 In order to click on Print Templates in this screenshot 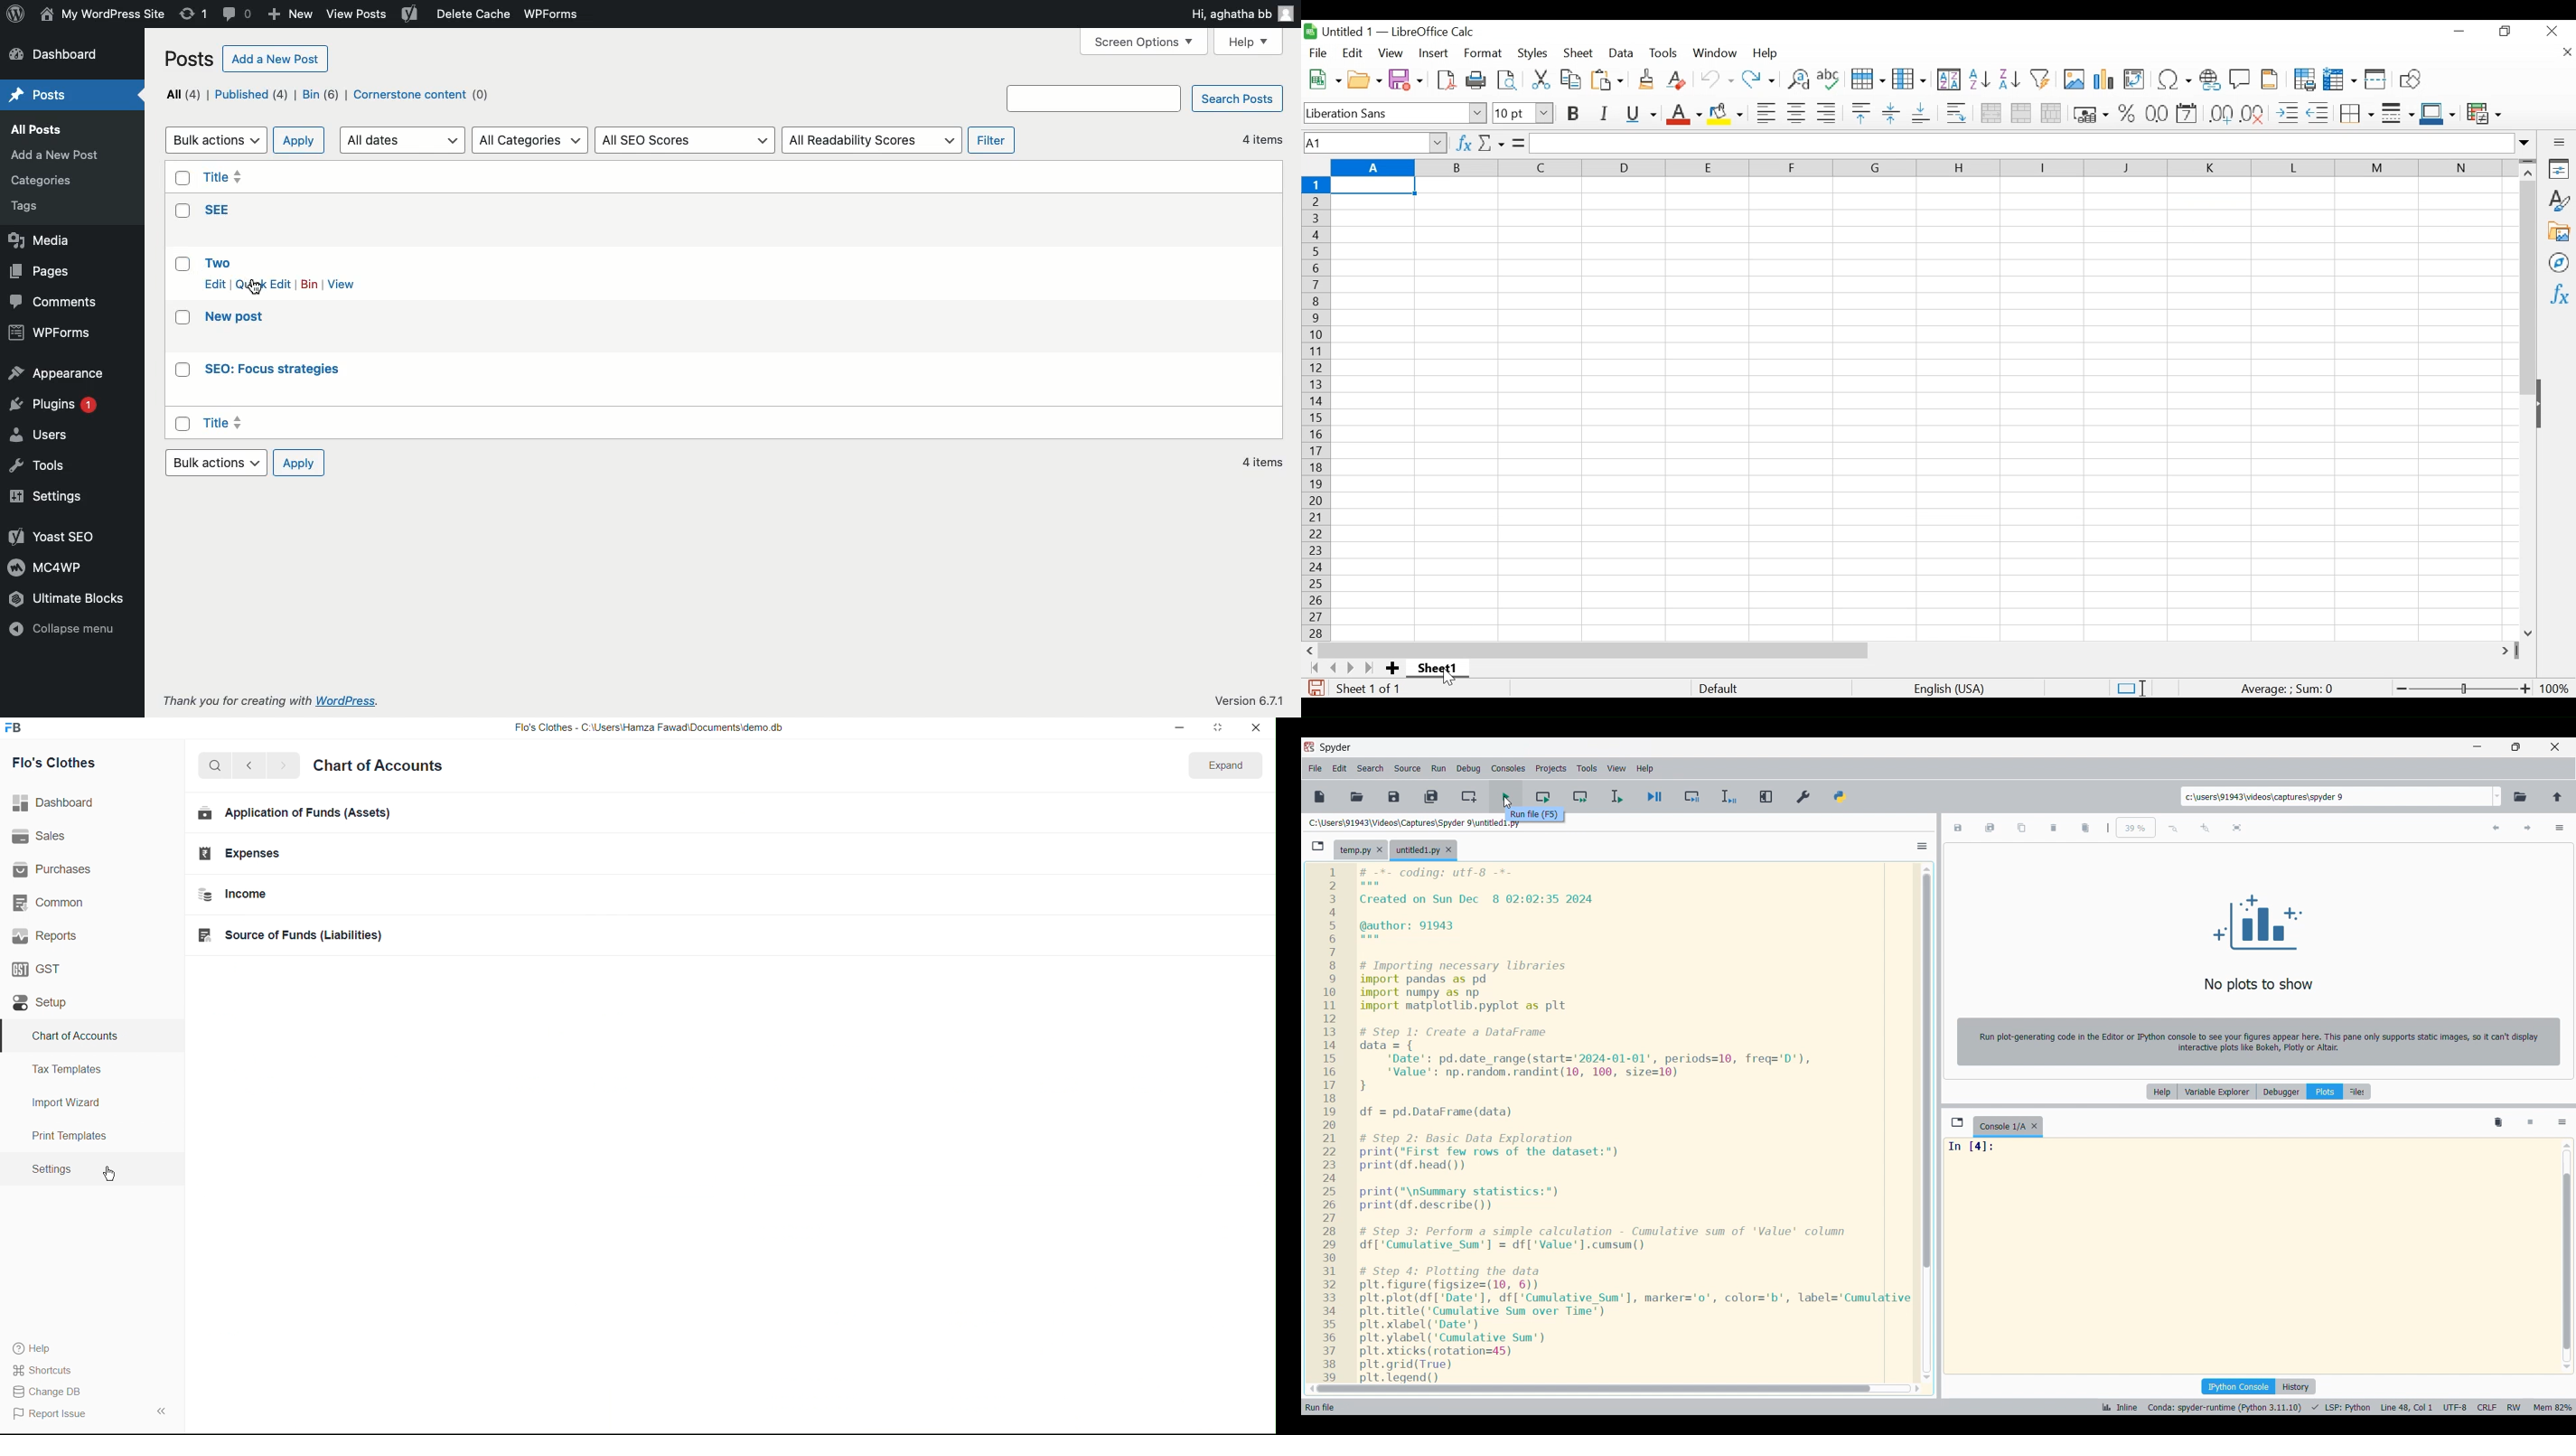, I will do `click(67, 1135)`.